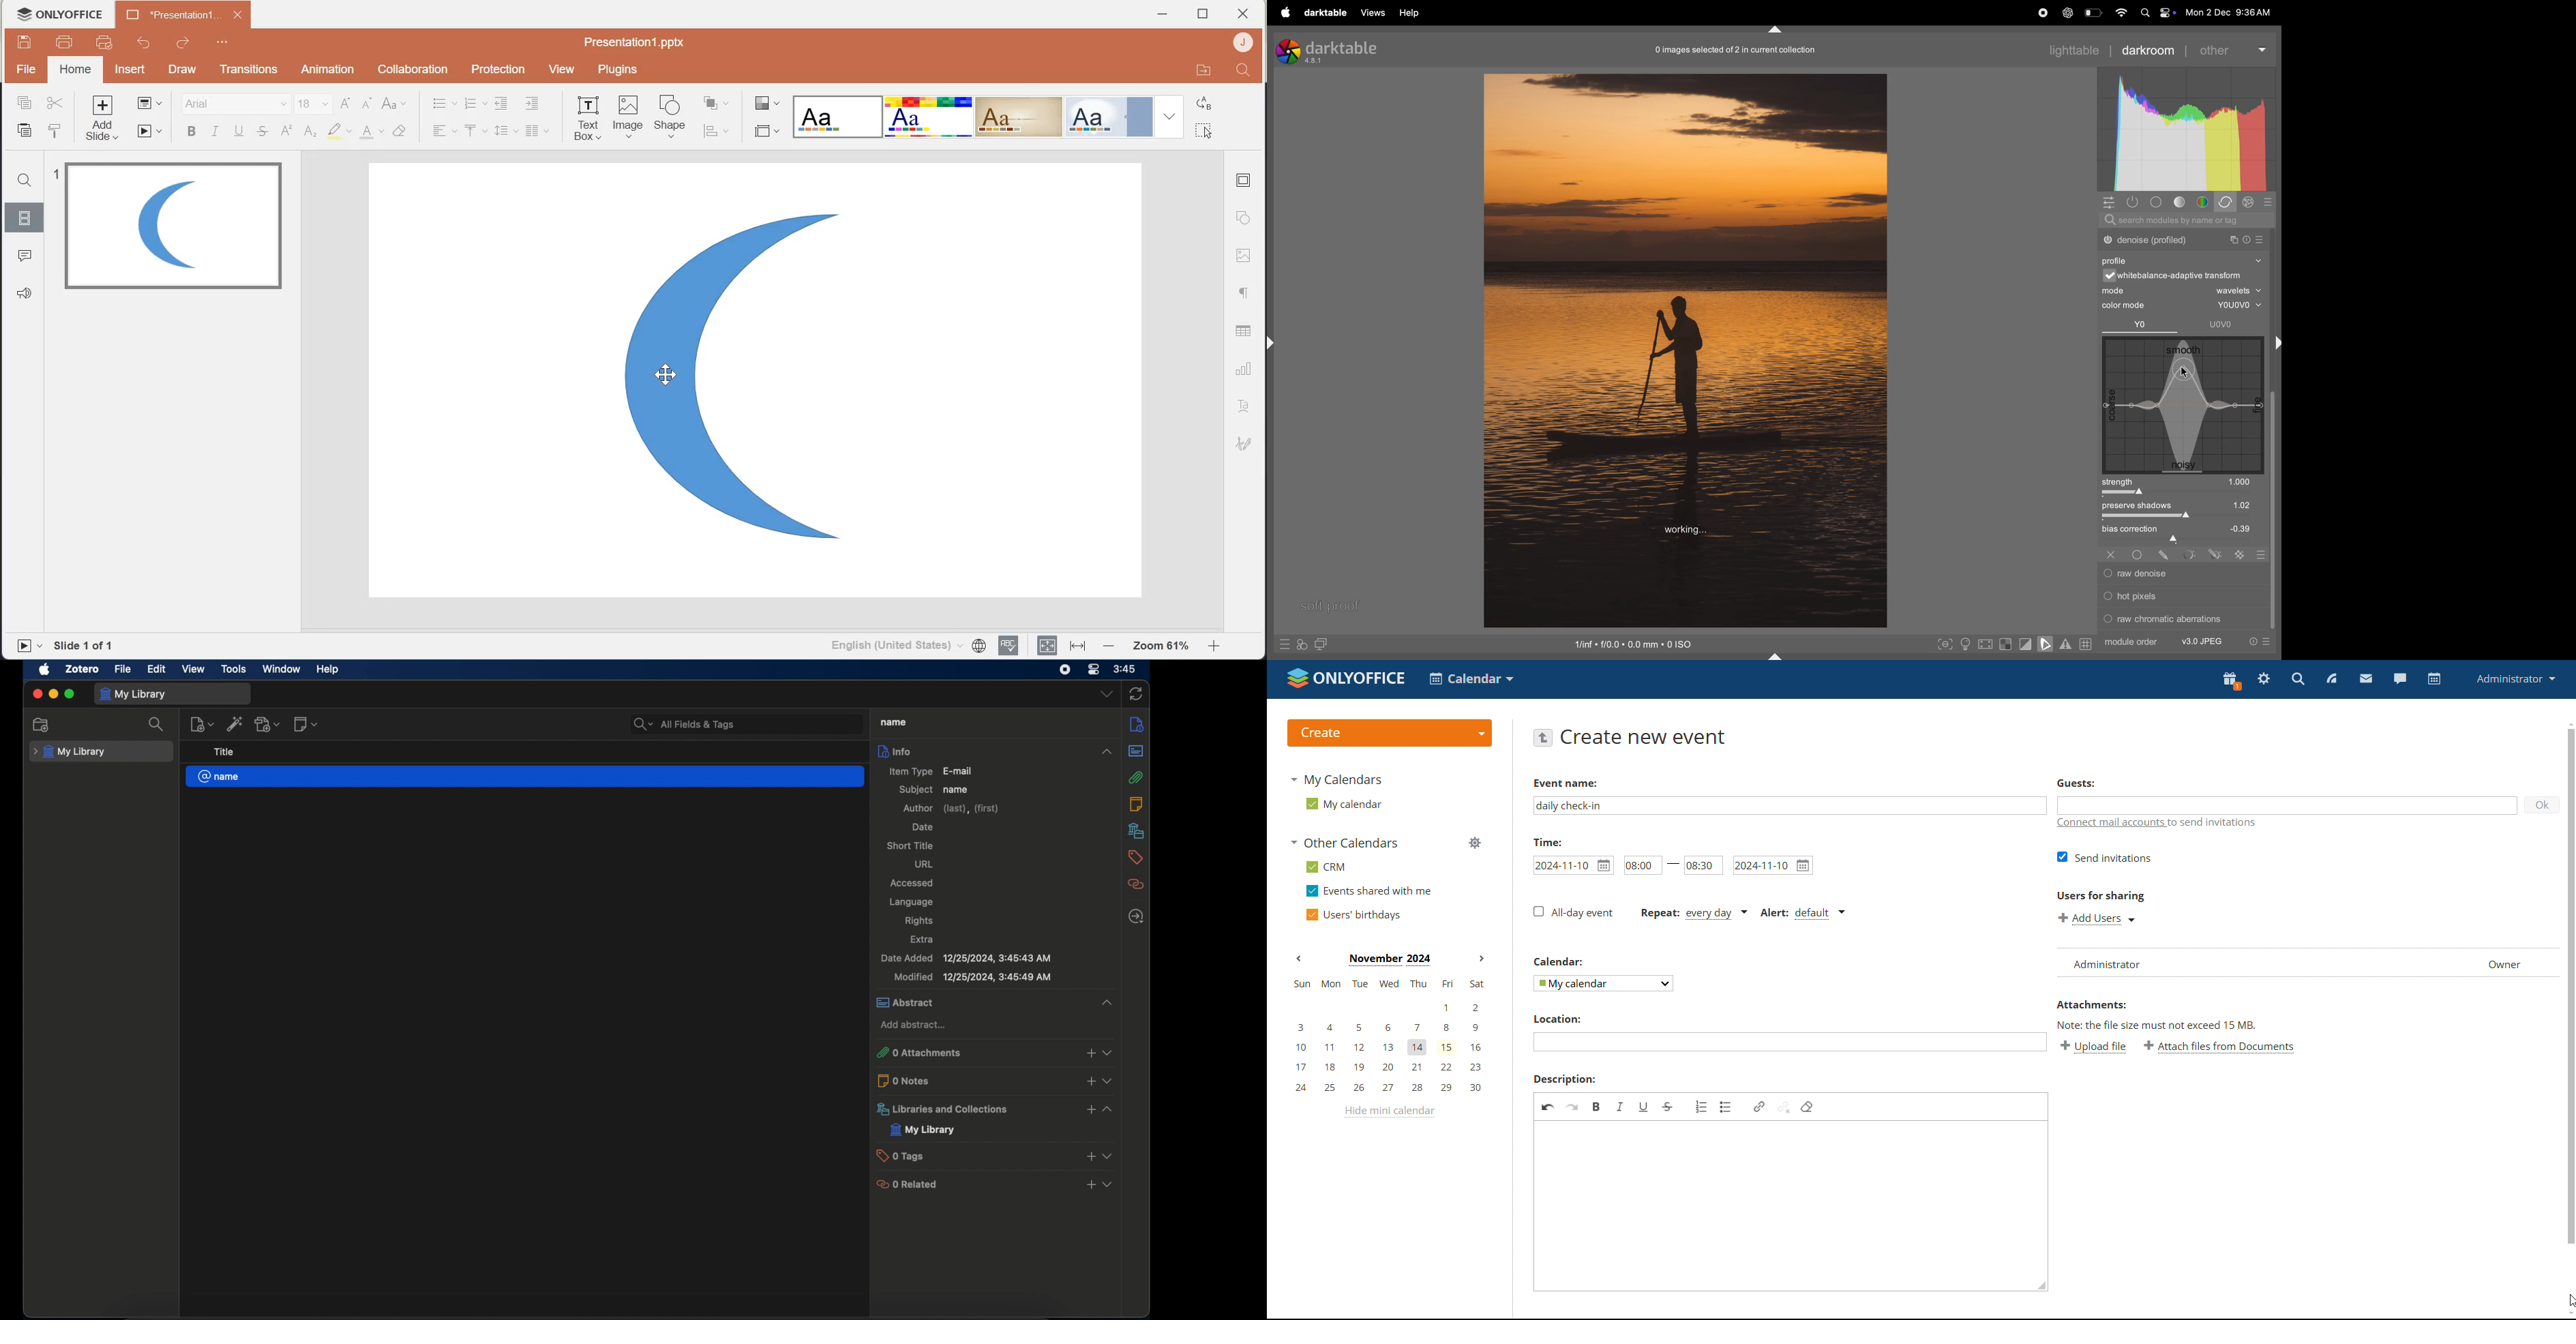 This screenshot has width=2576, height=1344. What do you see at coordinates (234, 669) in the screenshot?
I see `tools` at bounding box center [234, 669].